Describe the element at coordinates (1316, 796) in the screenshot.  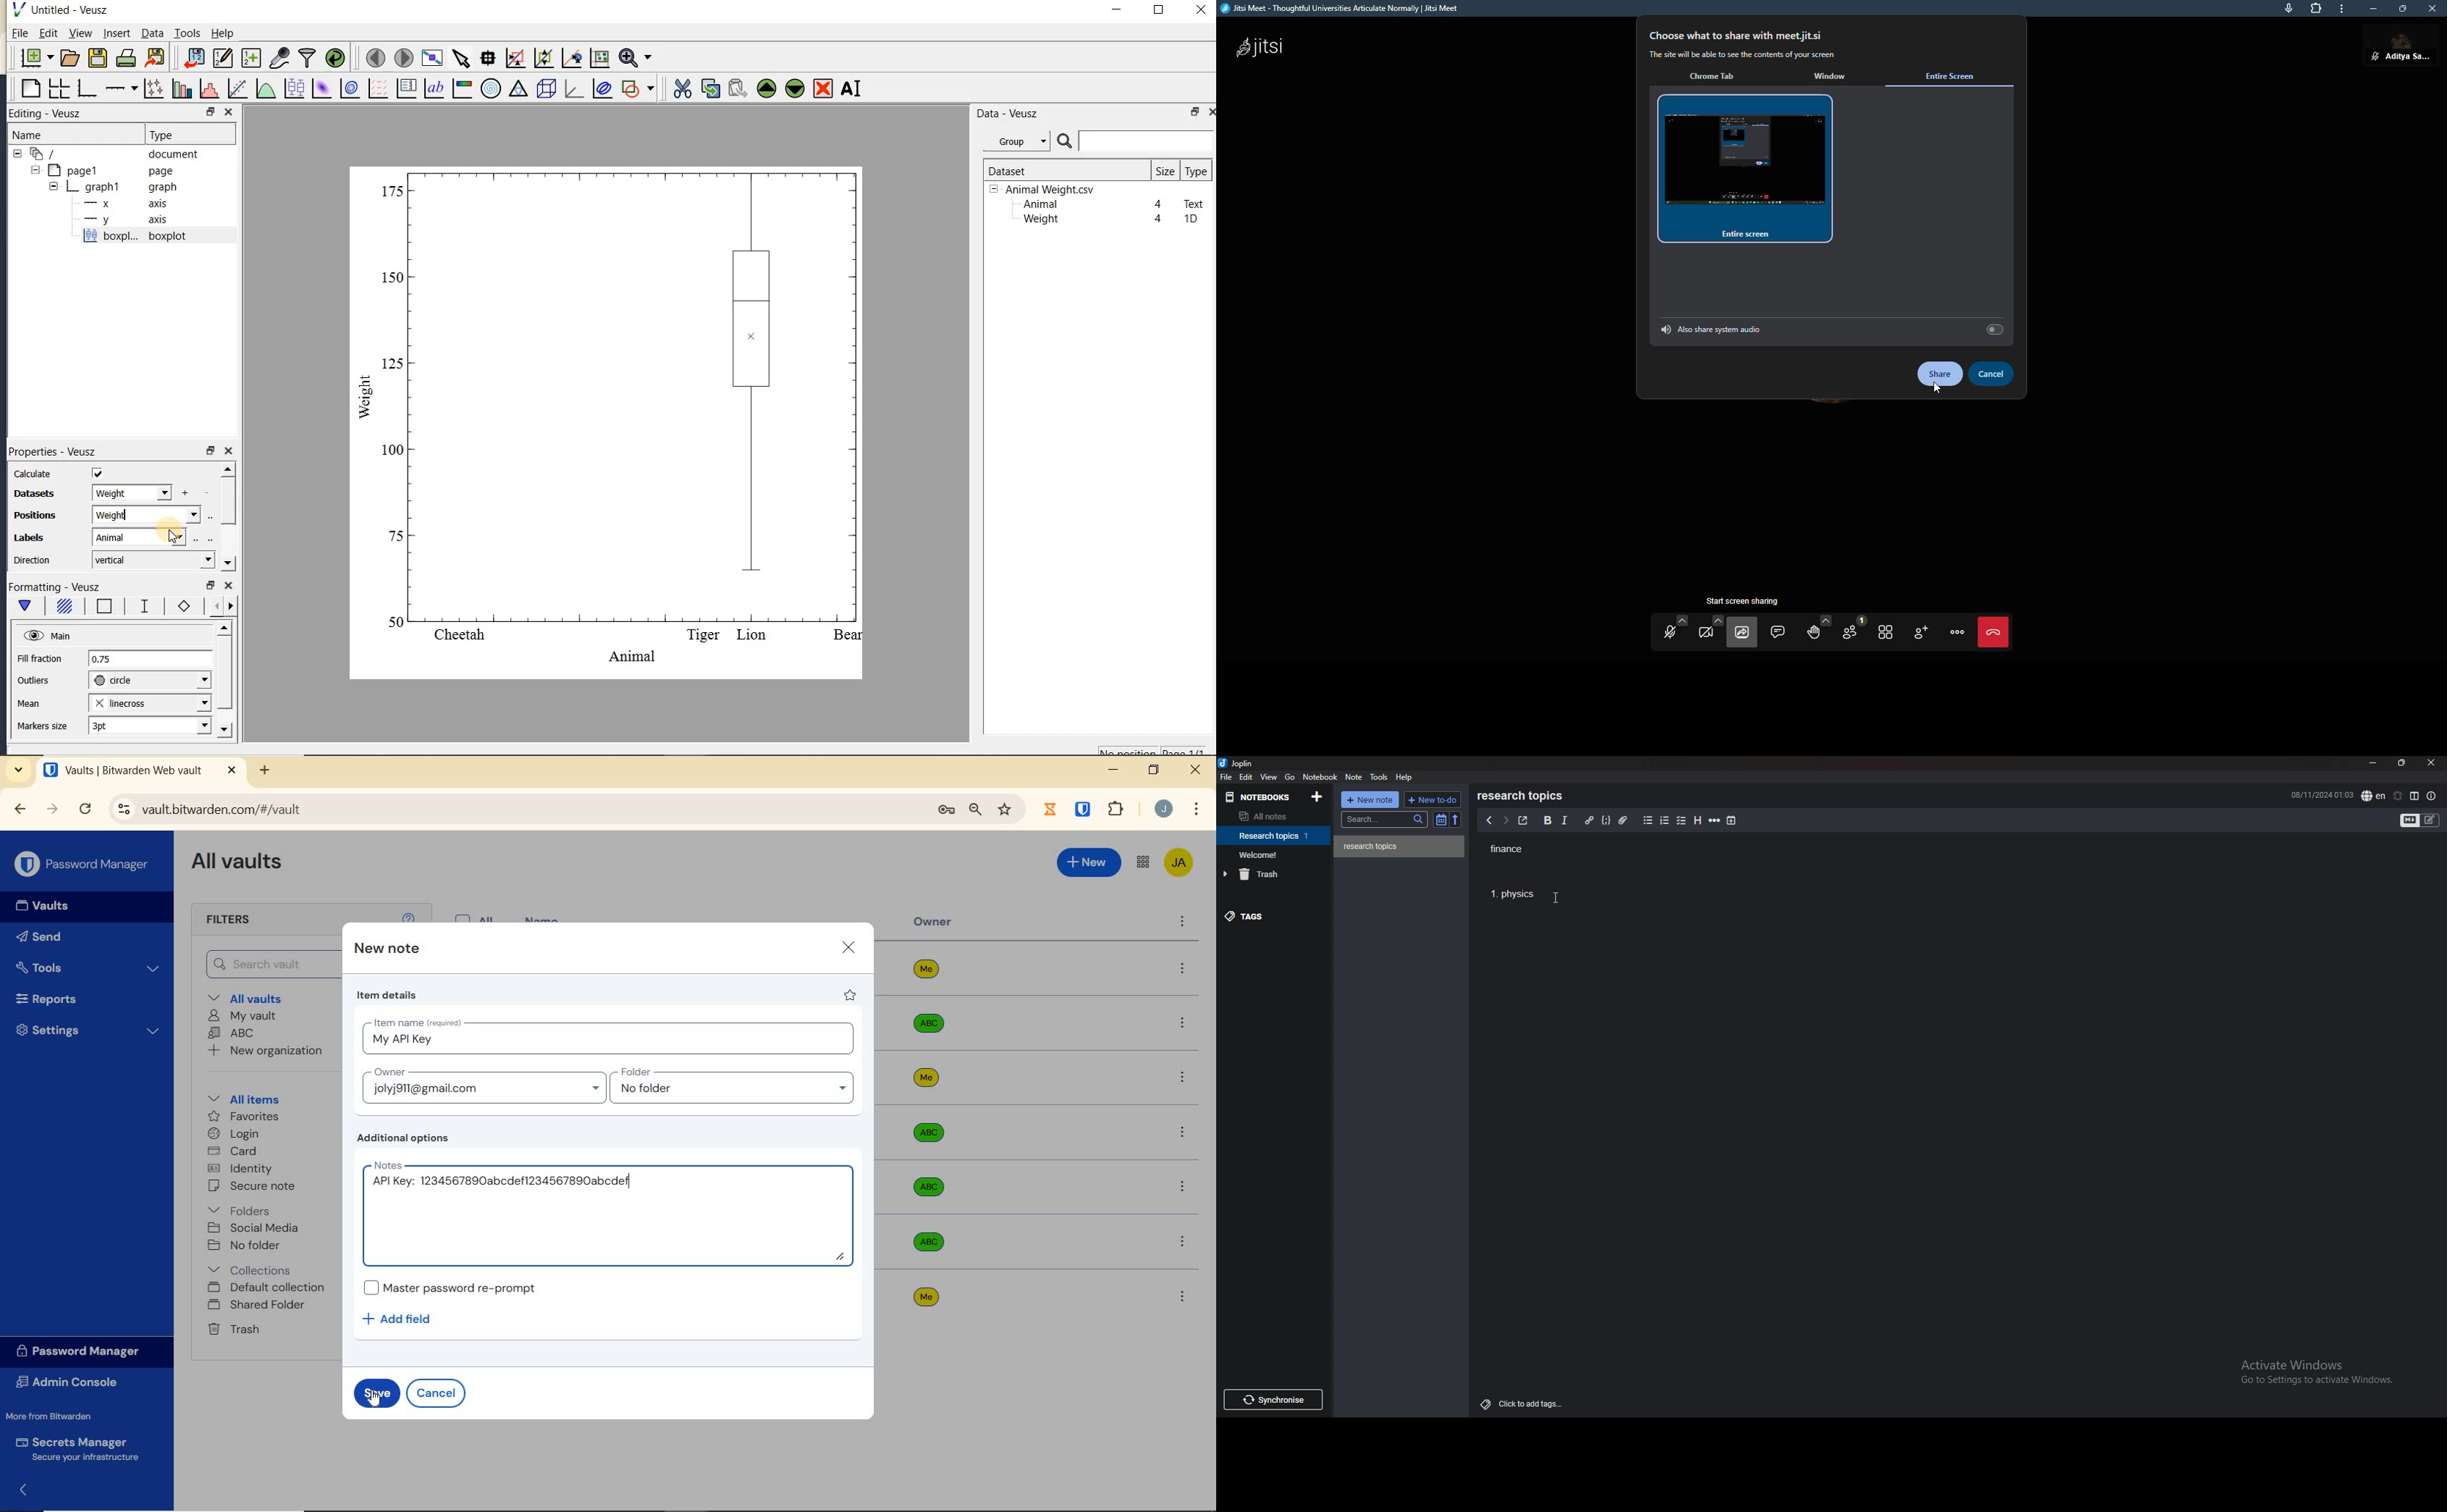
I see `add notebook` at that location.